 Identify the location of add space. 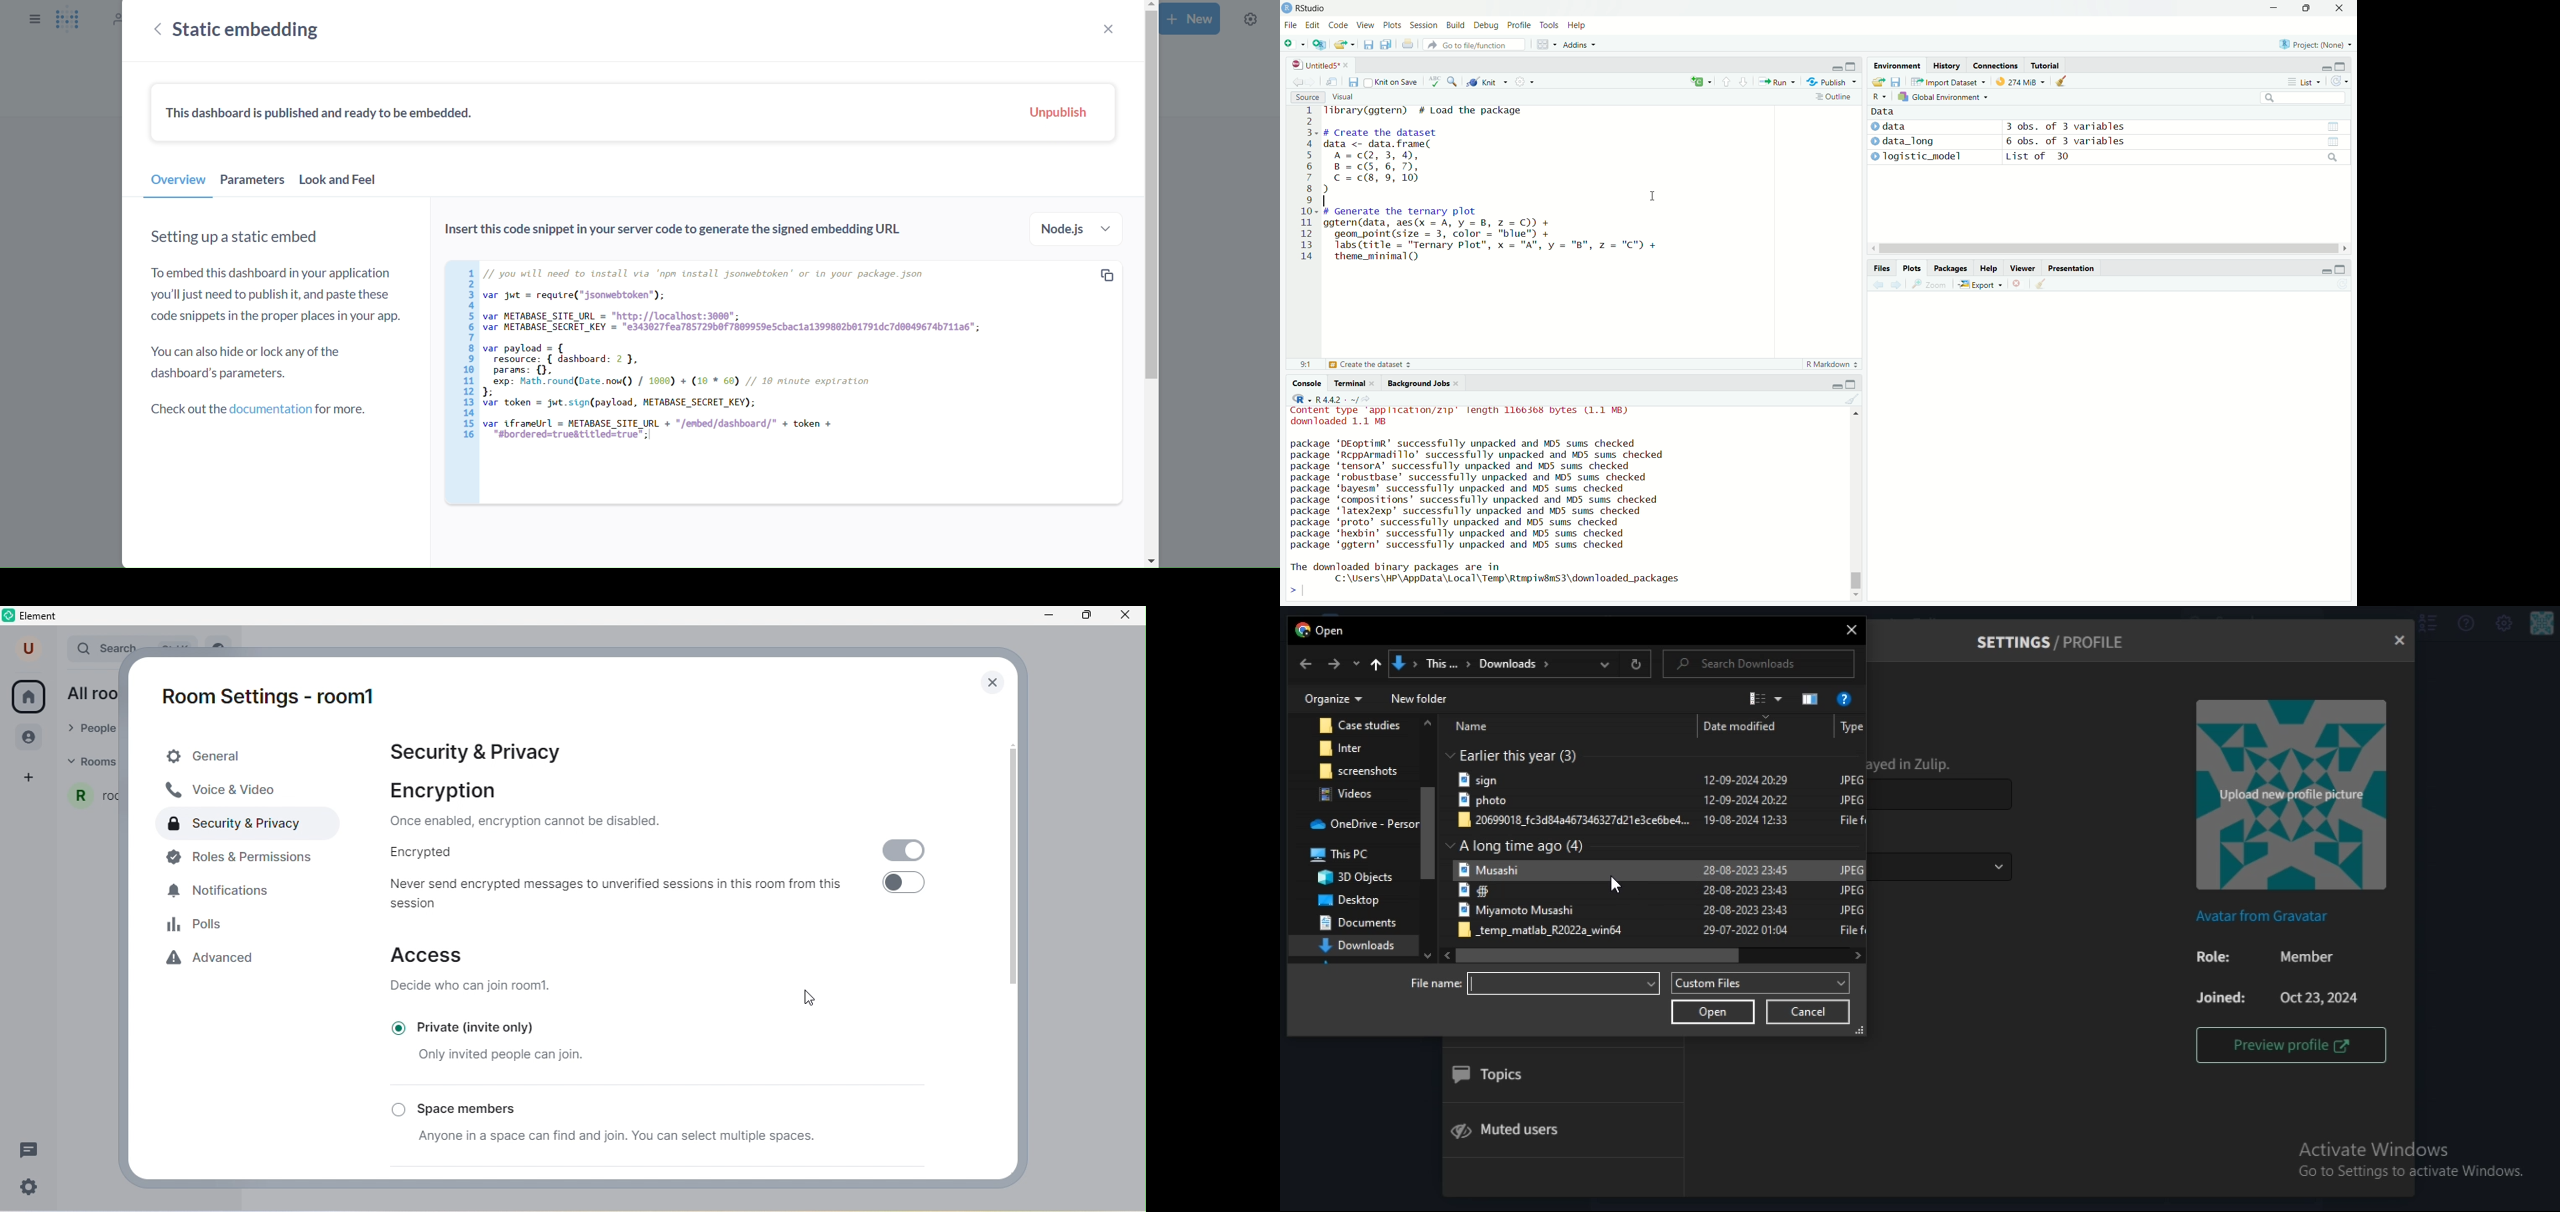
(30, 778).